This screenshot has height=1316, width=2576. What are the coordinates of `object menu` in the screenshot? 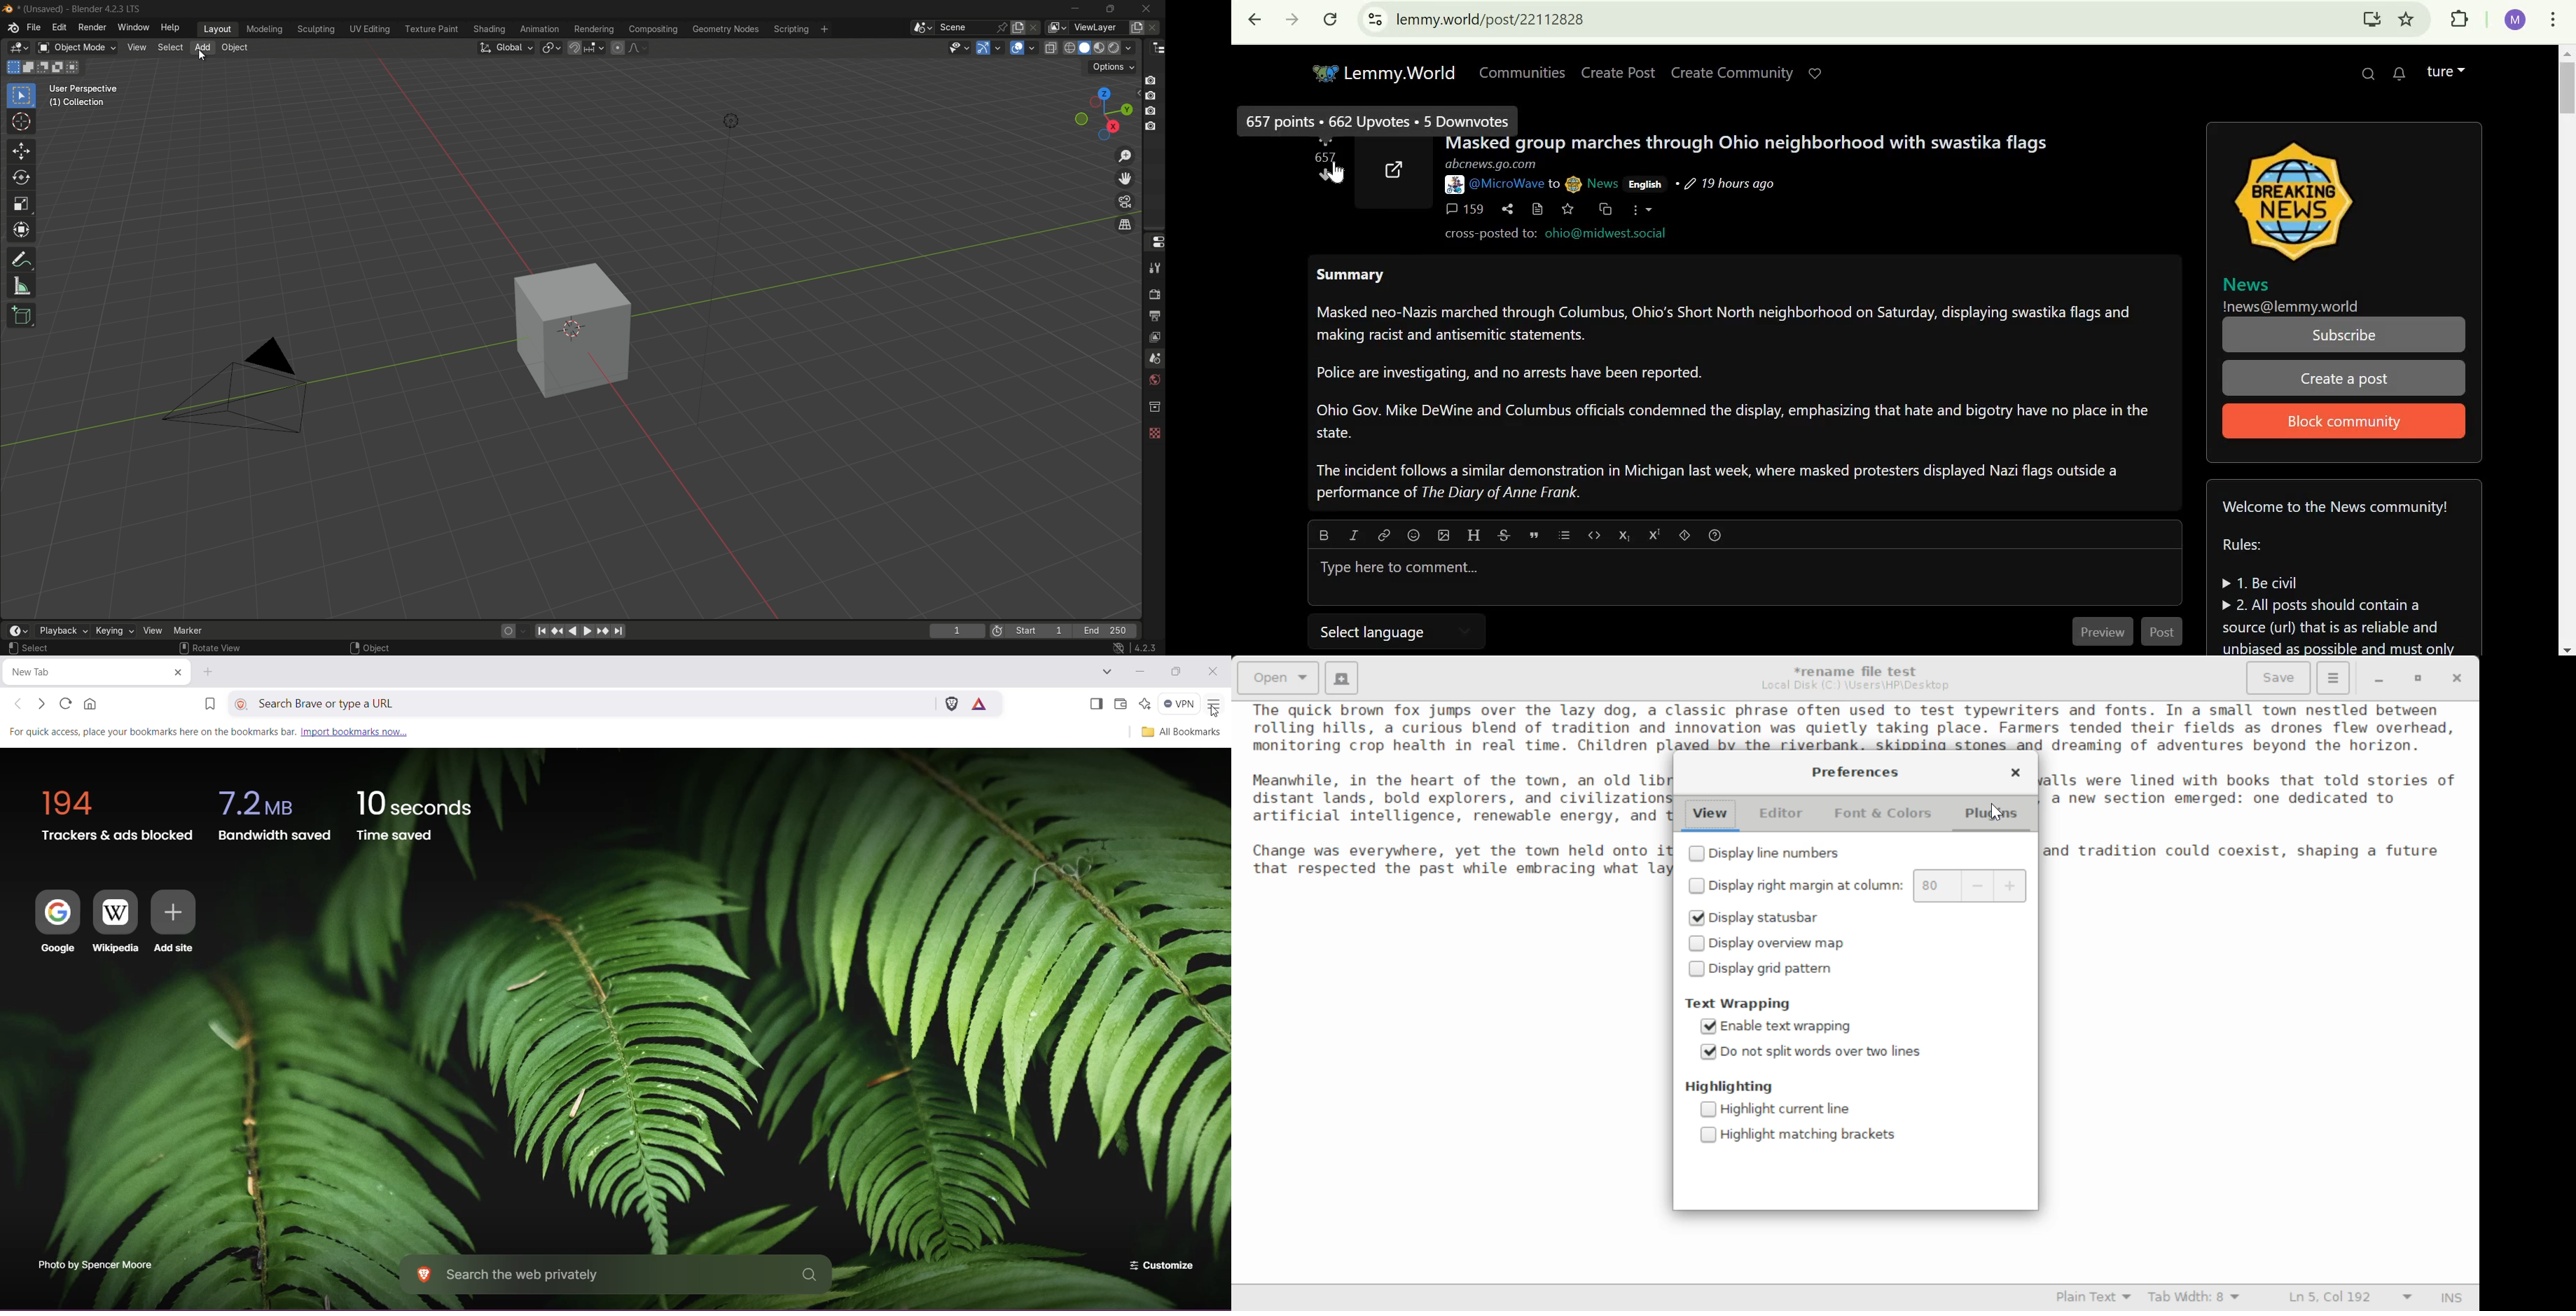 It's located at (236, 48).